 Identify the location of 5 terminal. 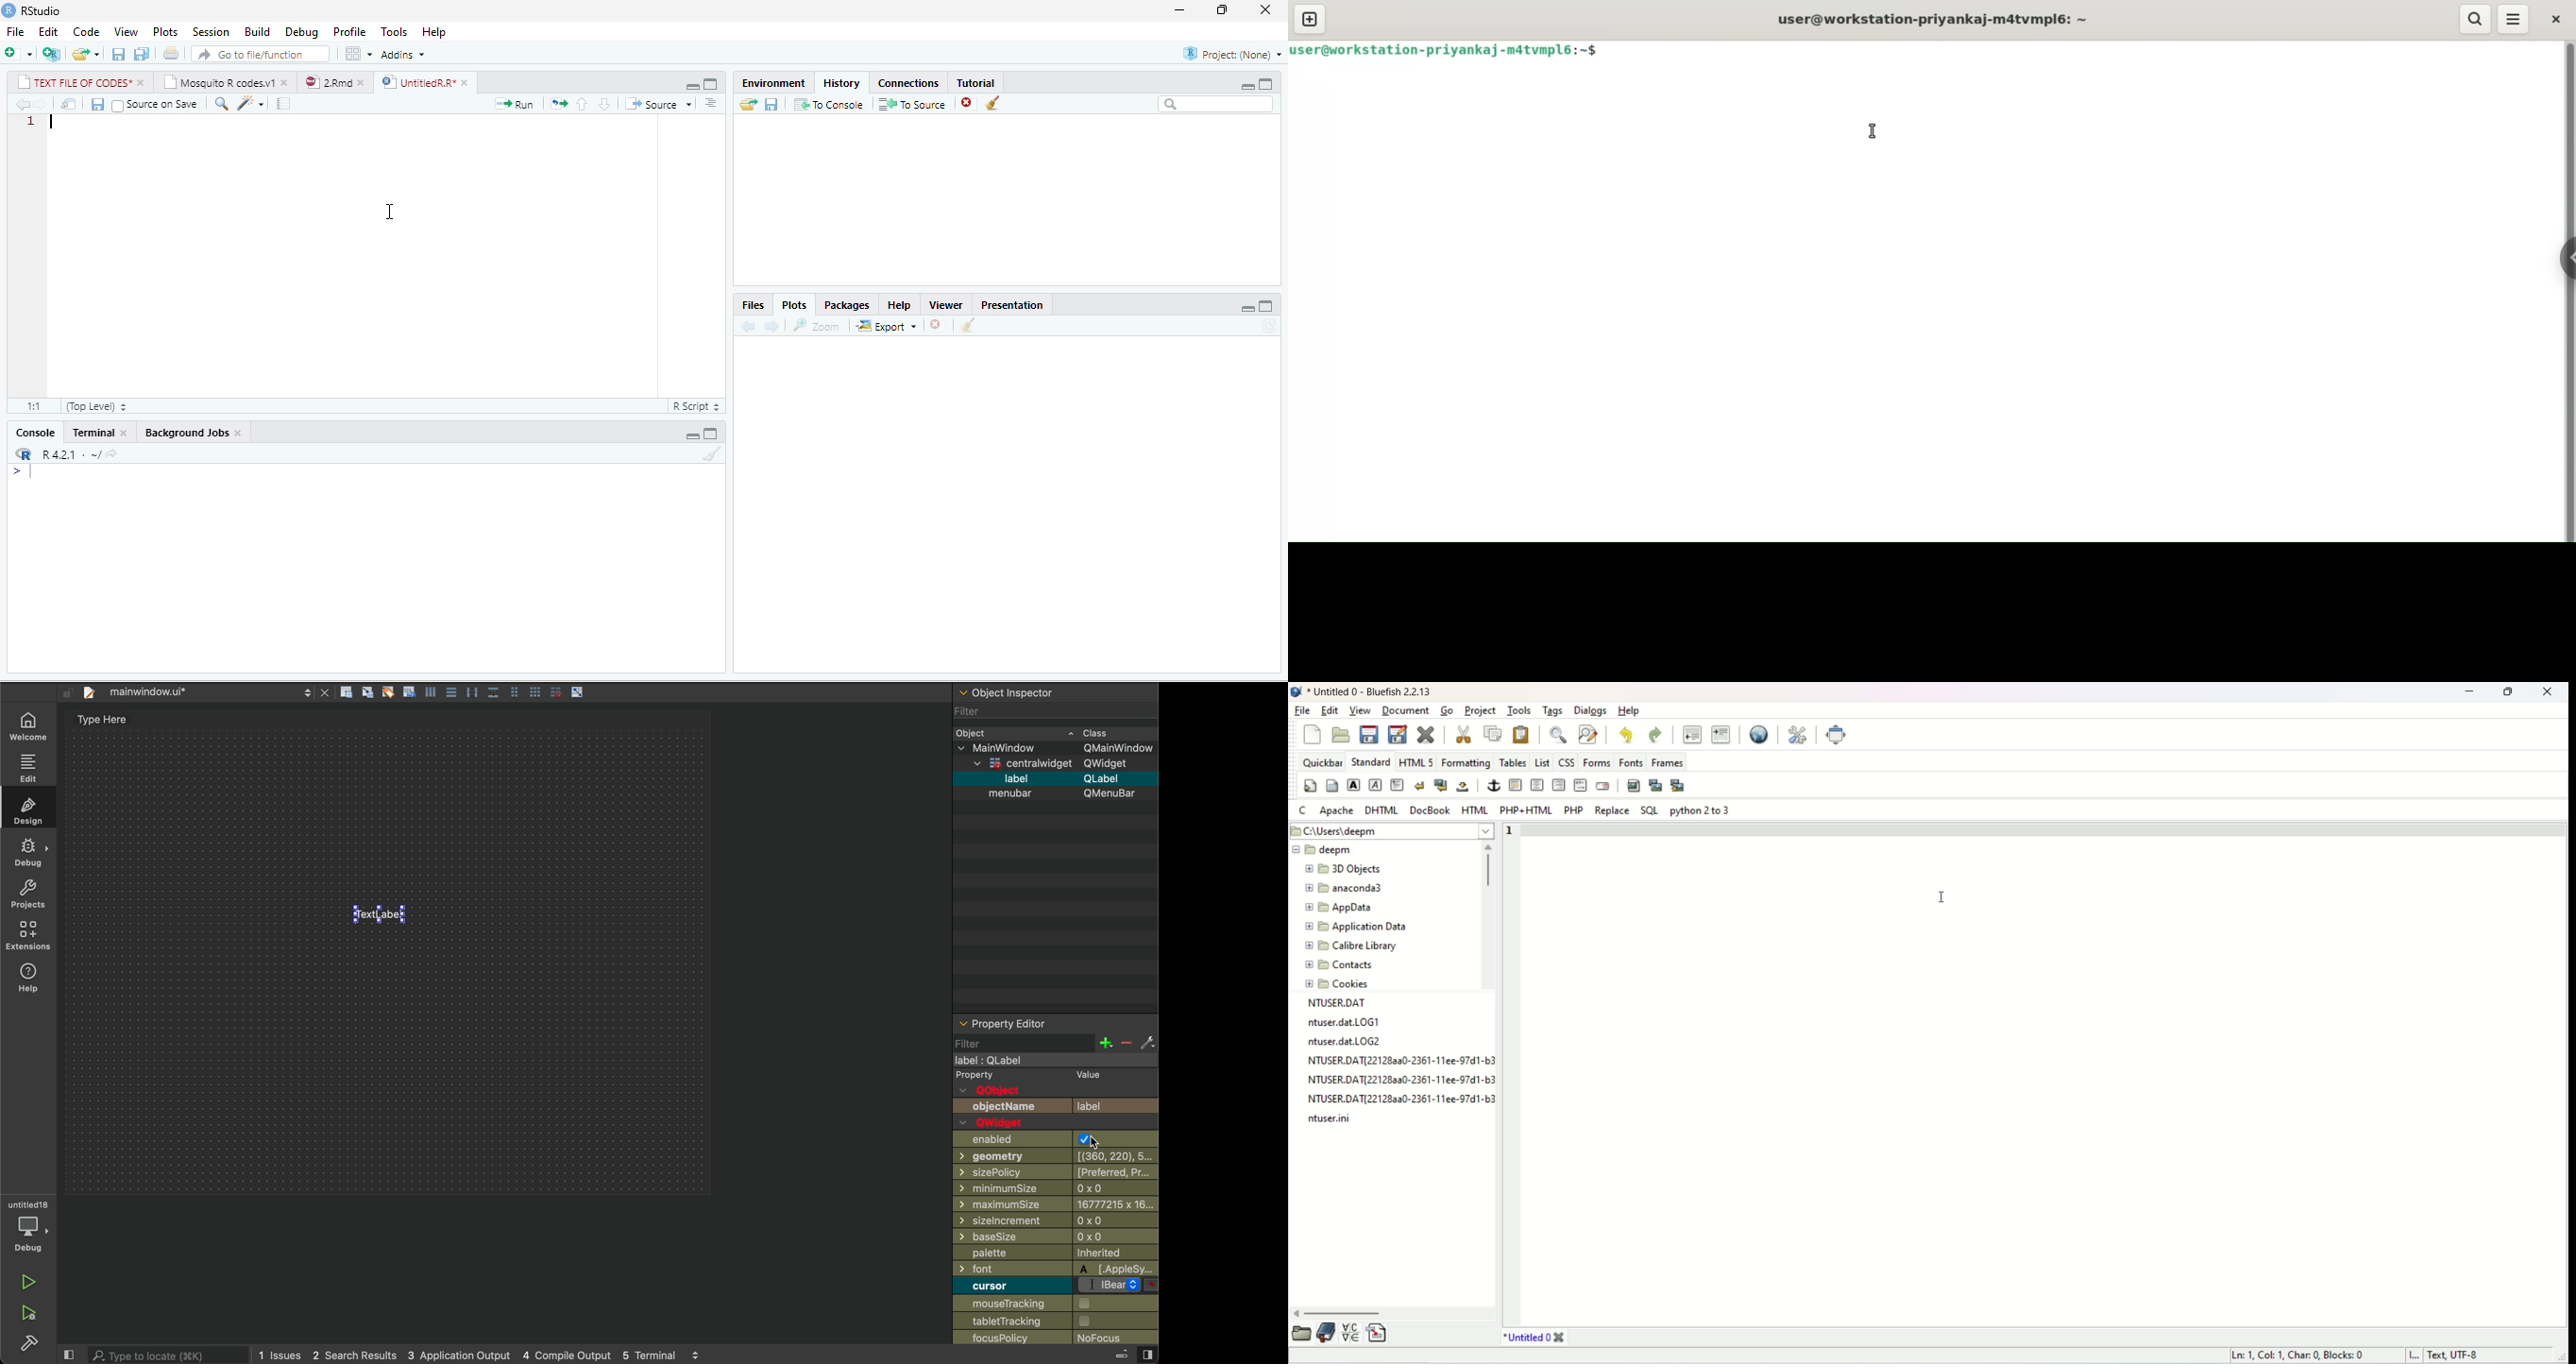
(648, 1355).